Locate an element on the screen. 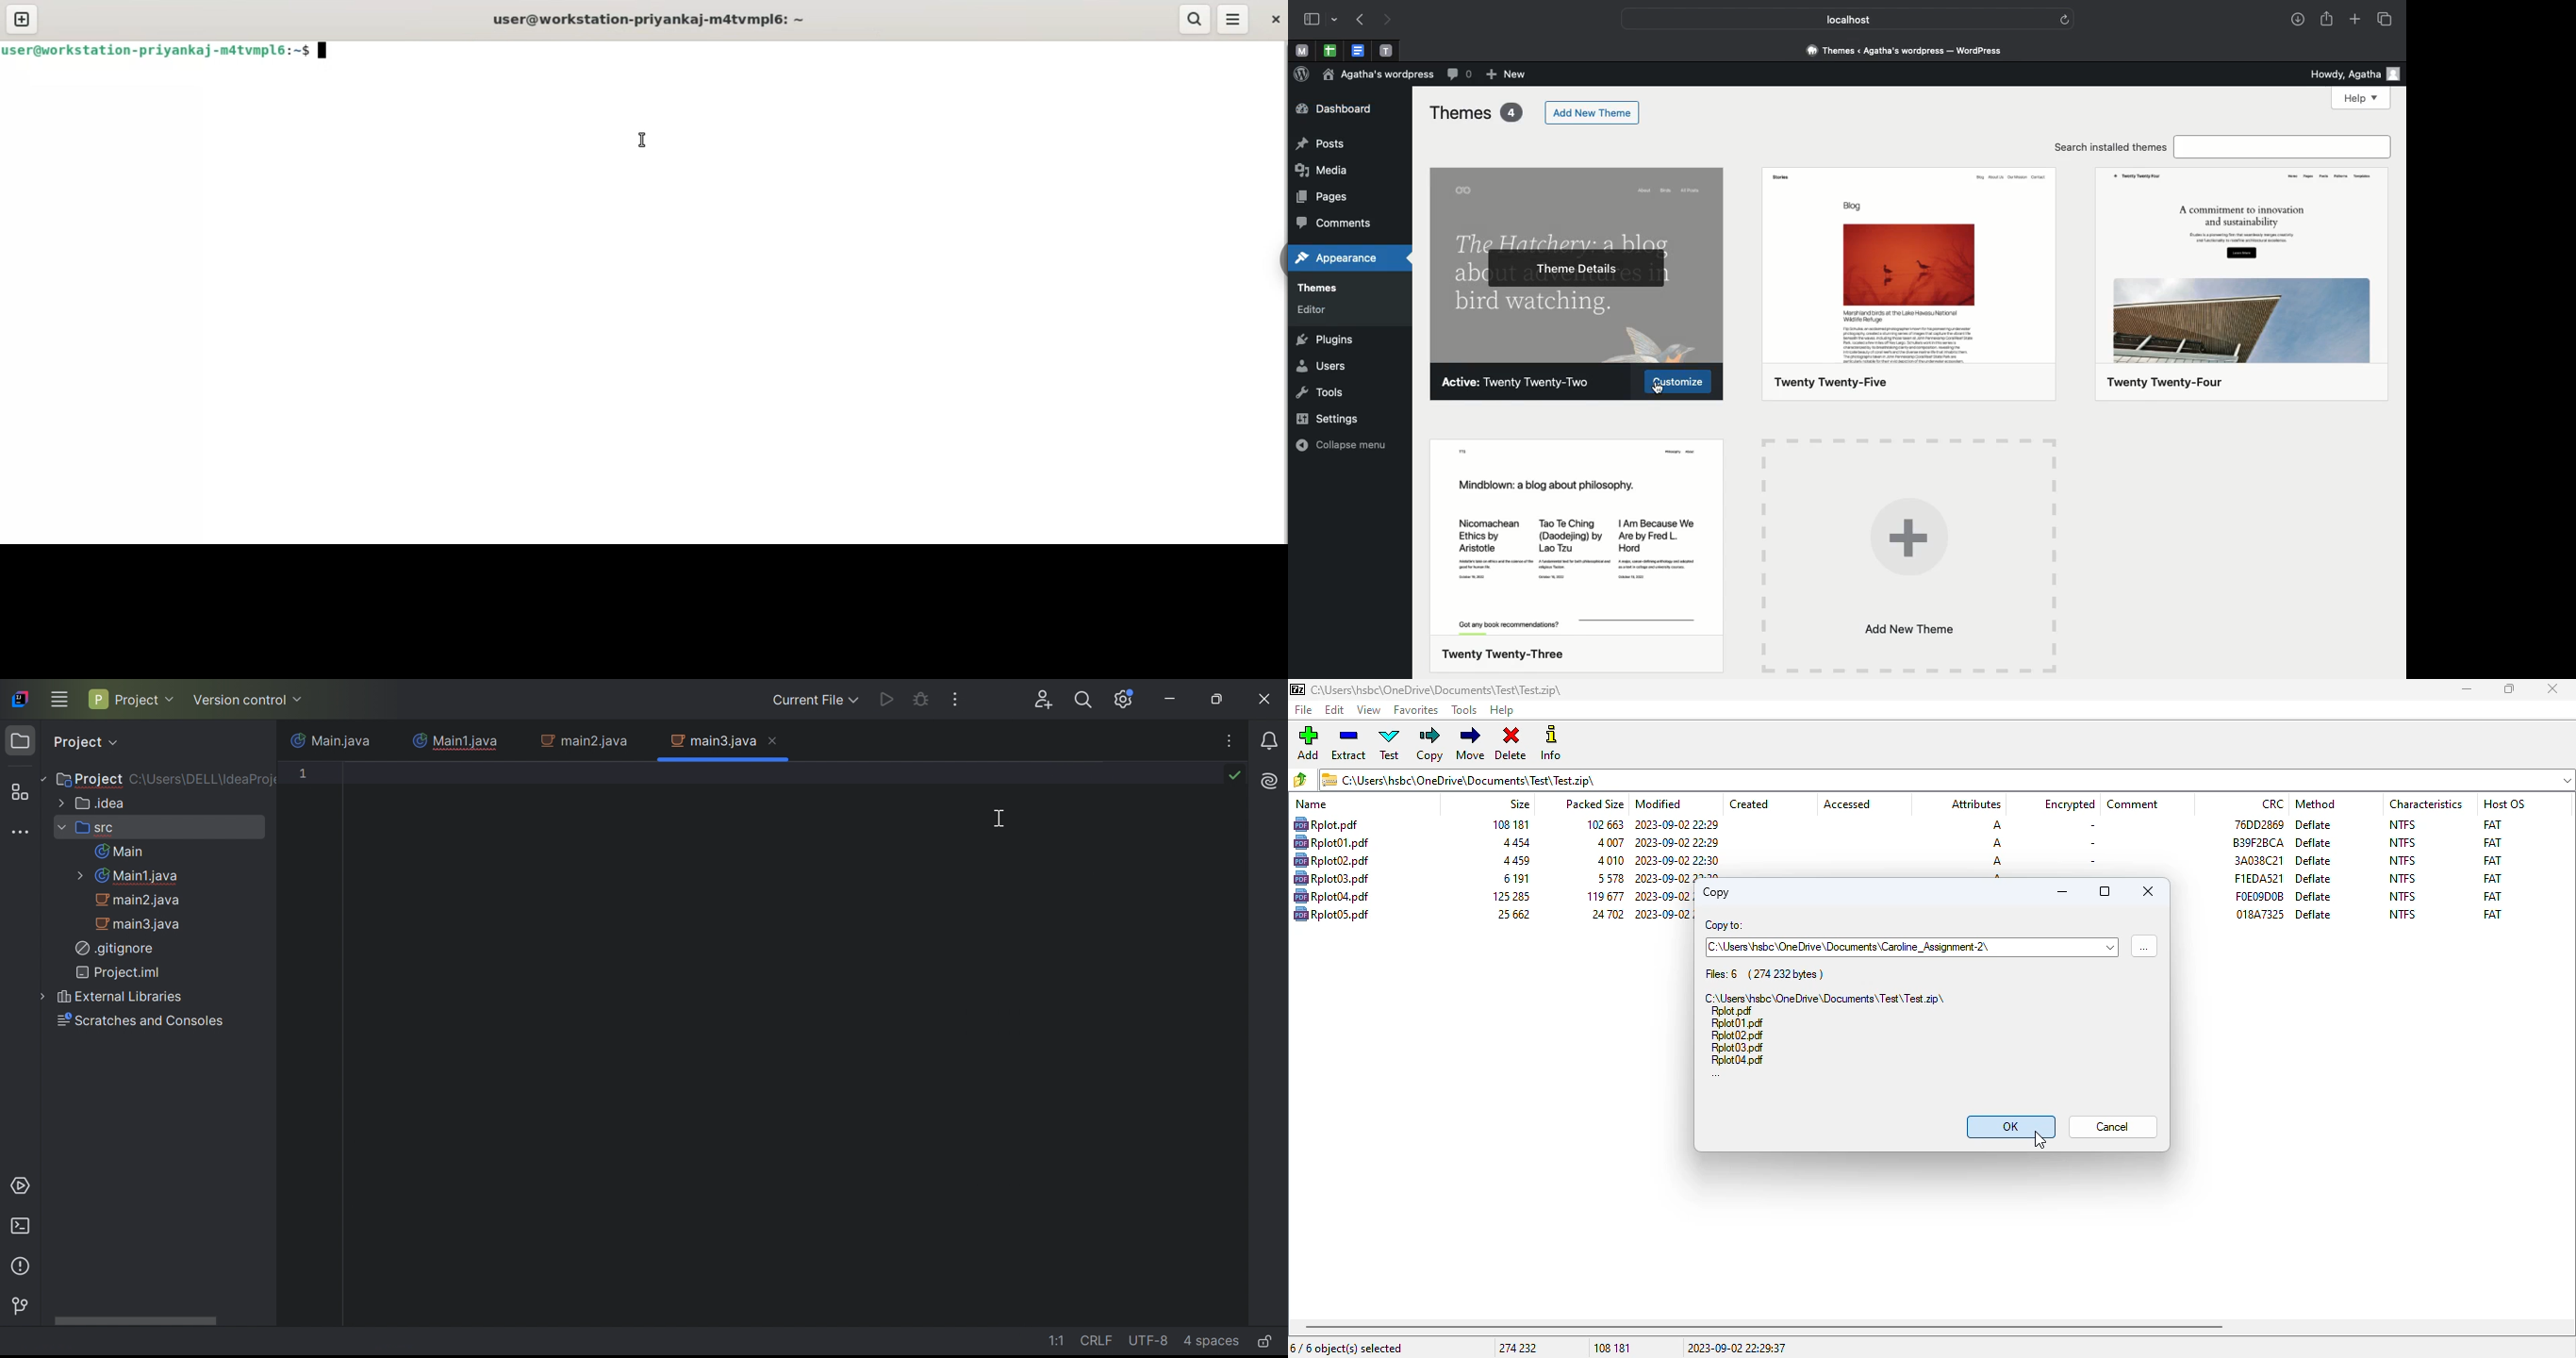  Posts is located at coordinates (1322, 144).